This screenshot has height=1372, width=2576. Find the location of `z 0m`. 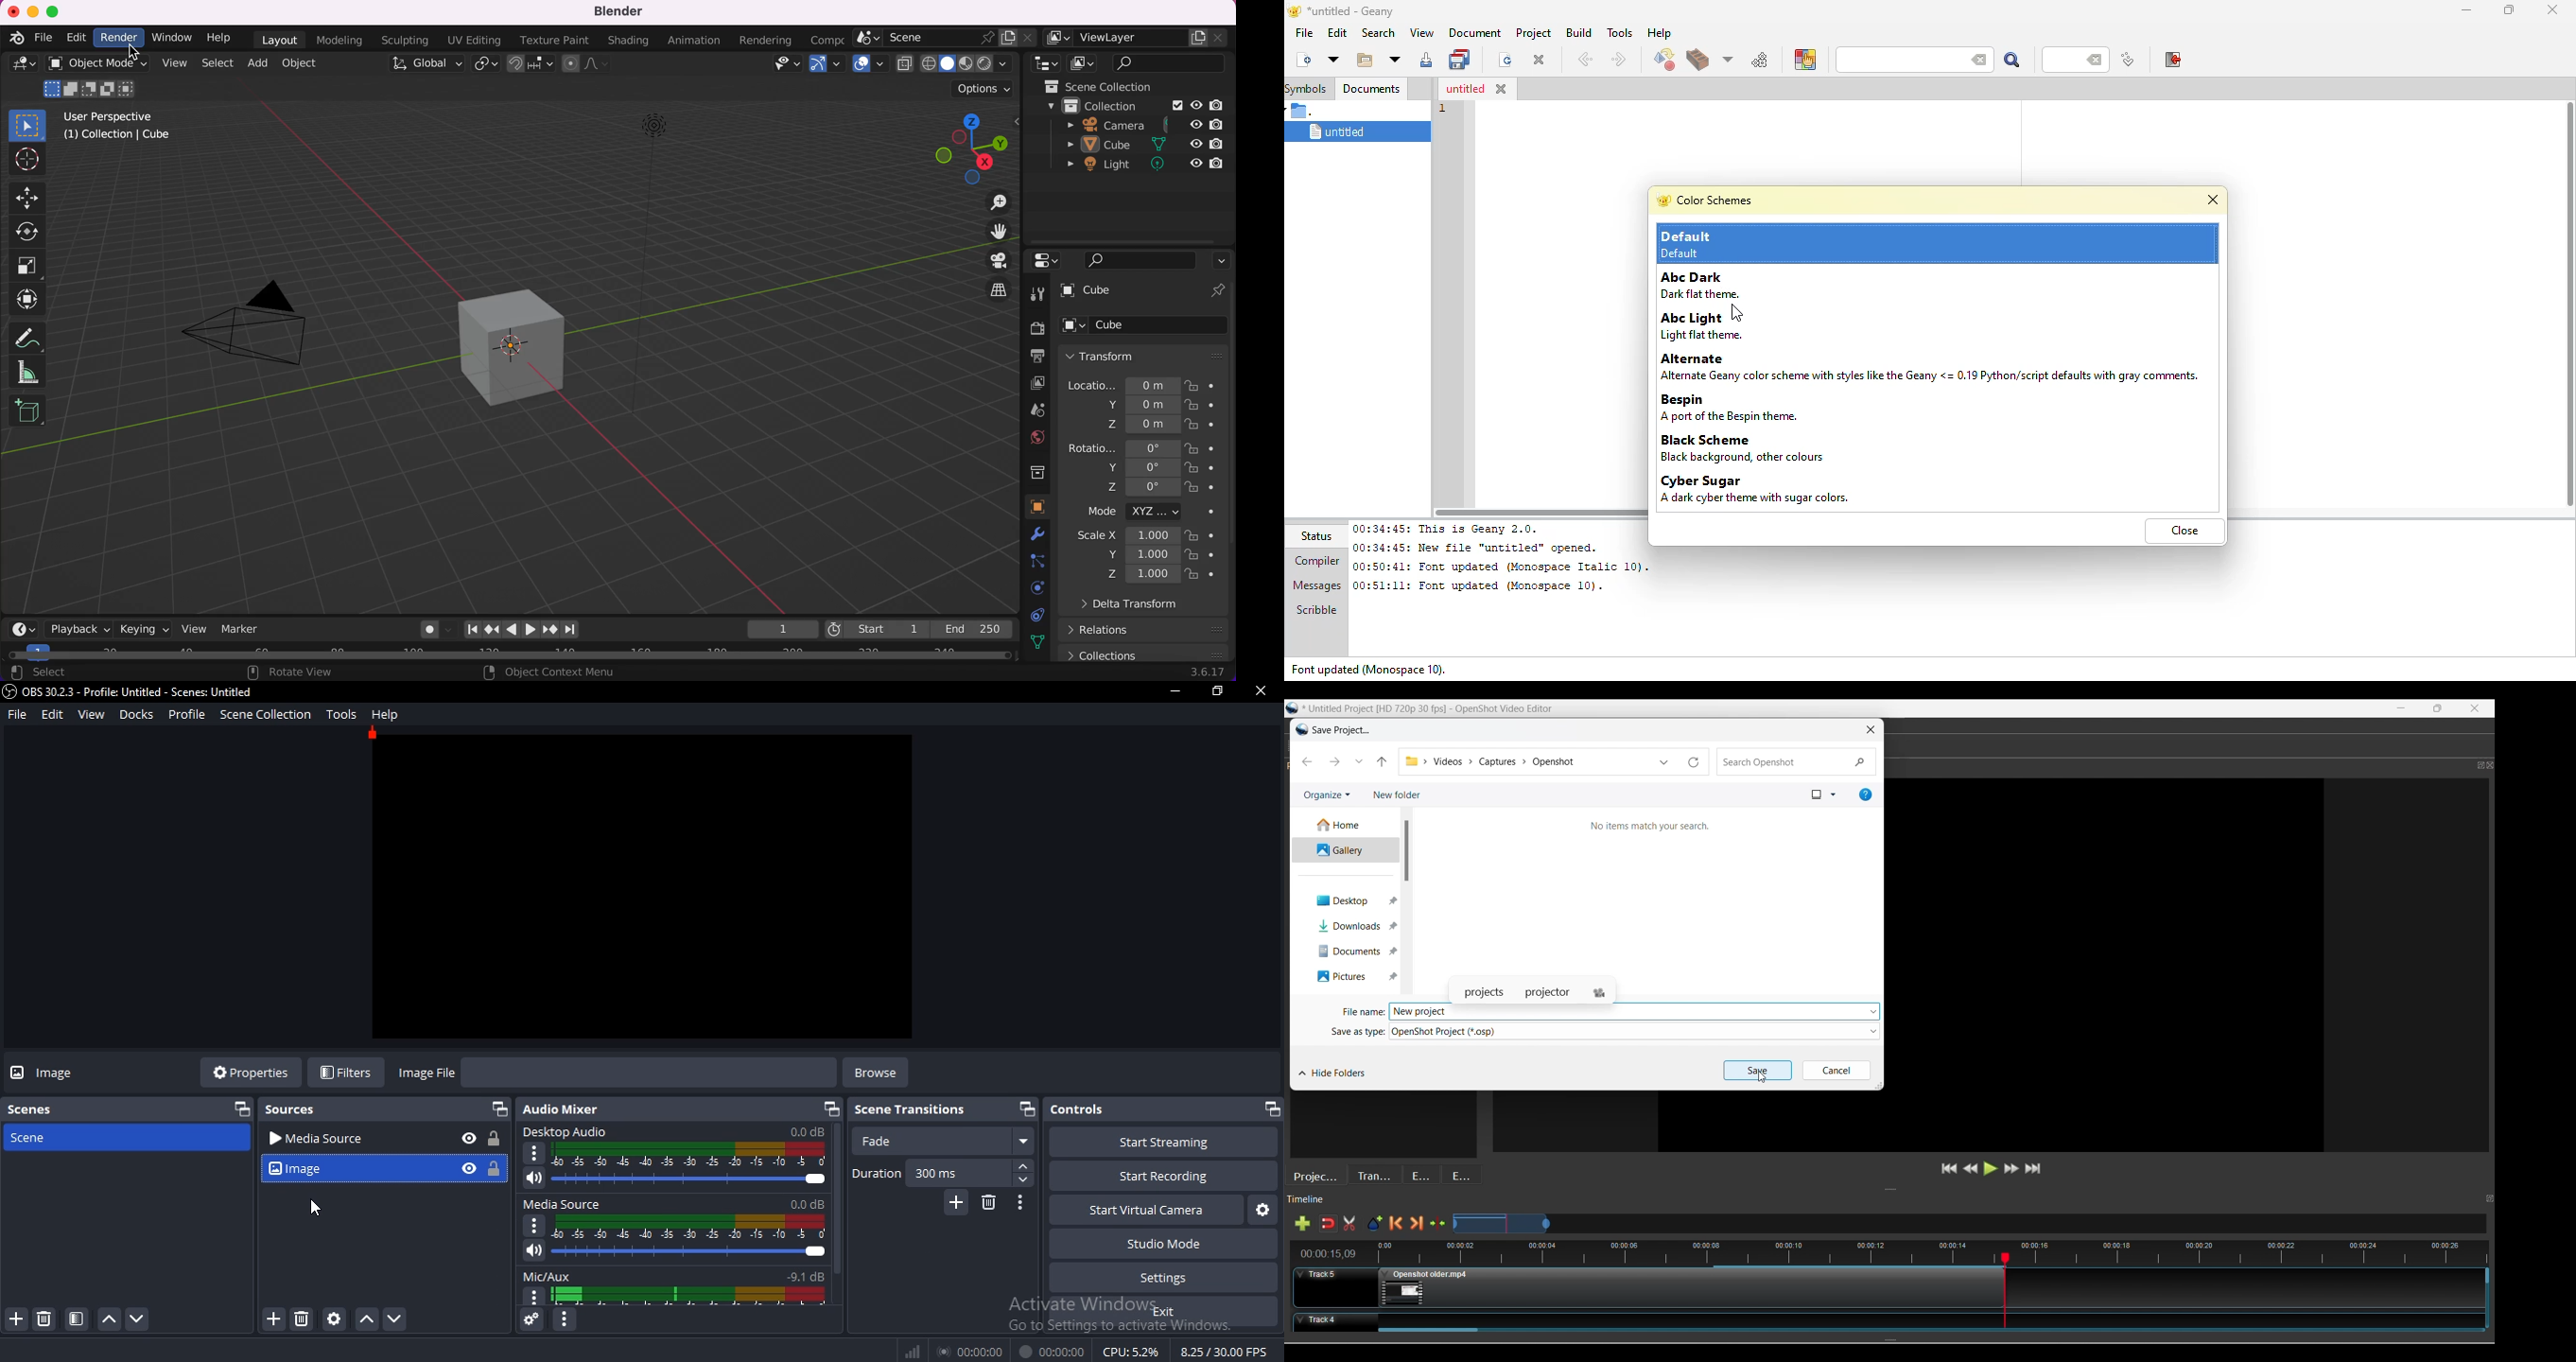

z 0m is located at coordinates (1117, 426).